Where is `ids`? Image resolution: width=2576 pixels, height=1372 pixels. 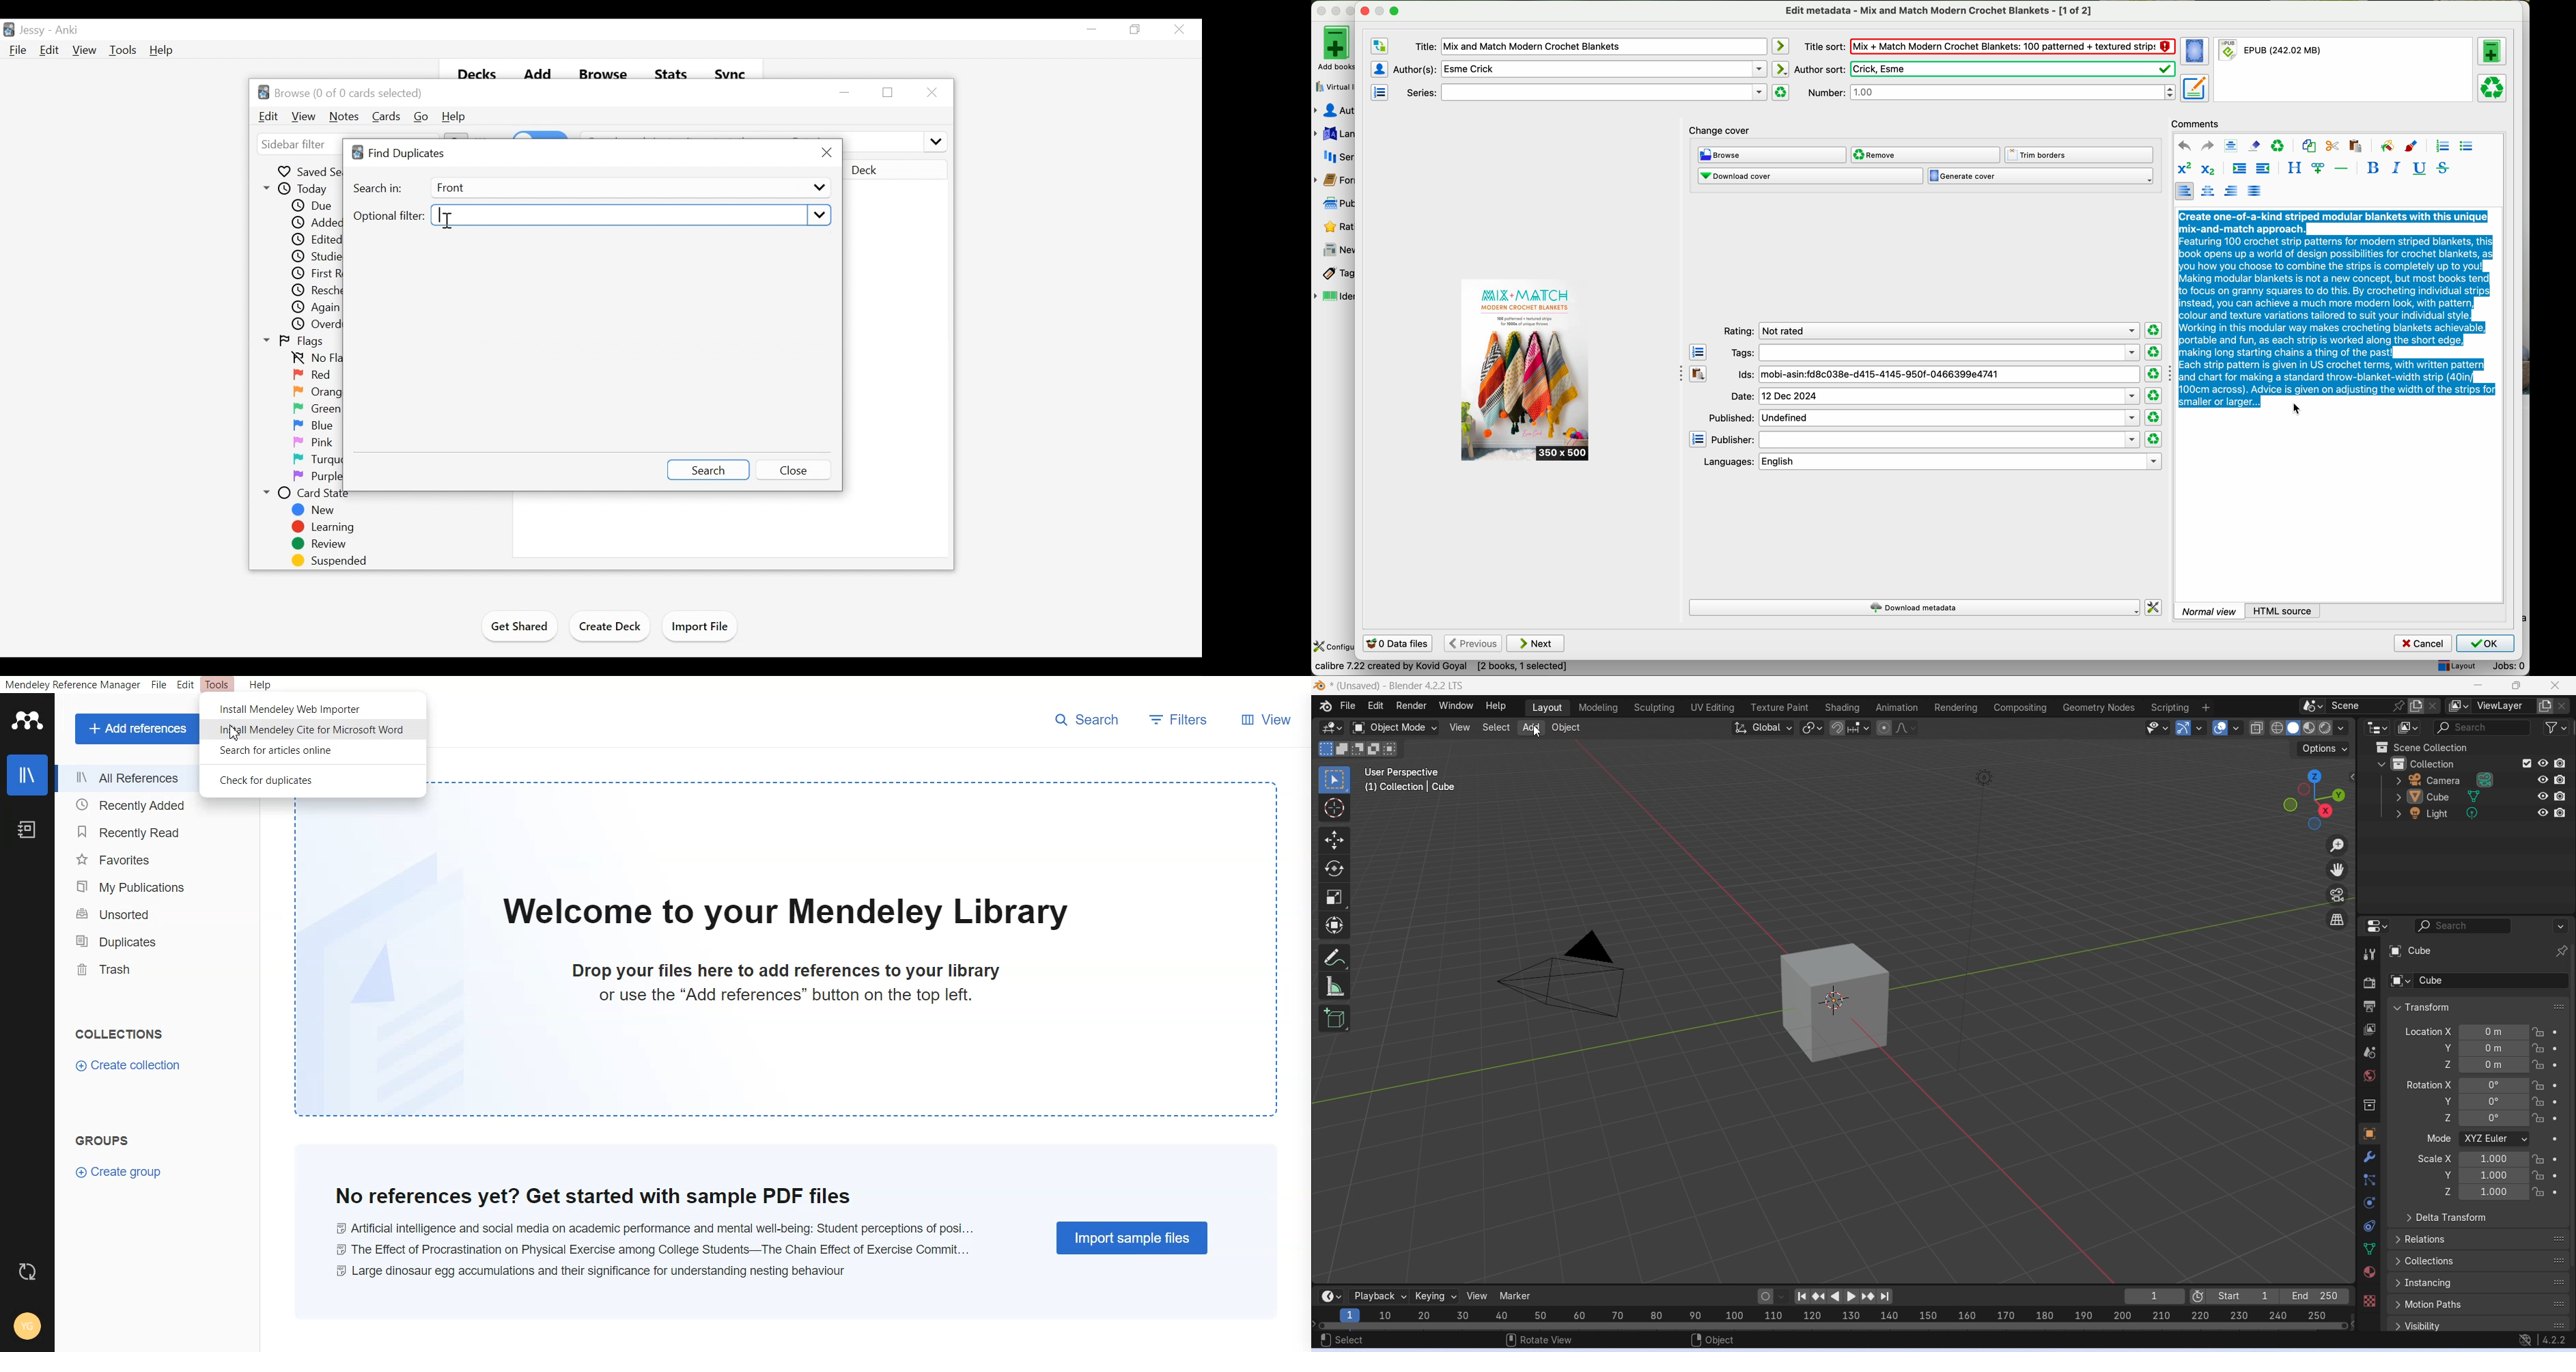
ids is located at coordinates (1938, 375).